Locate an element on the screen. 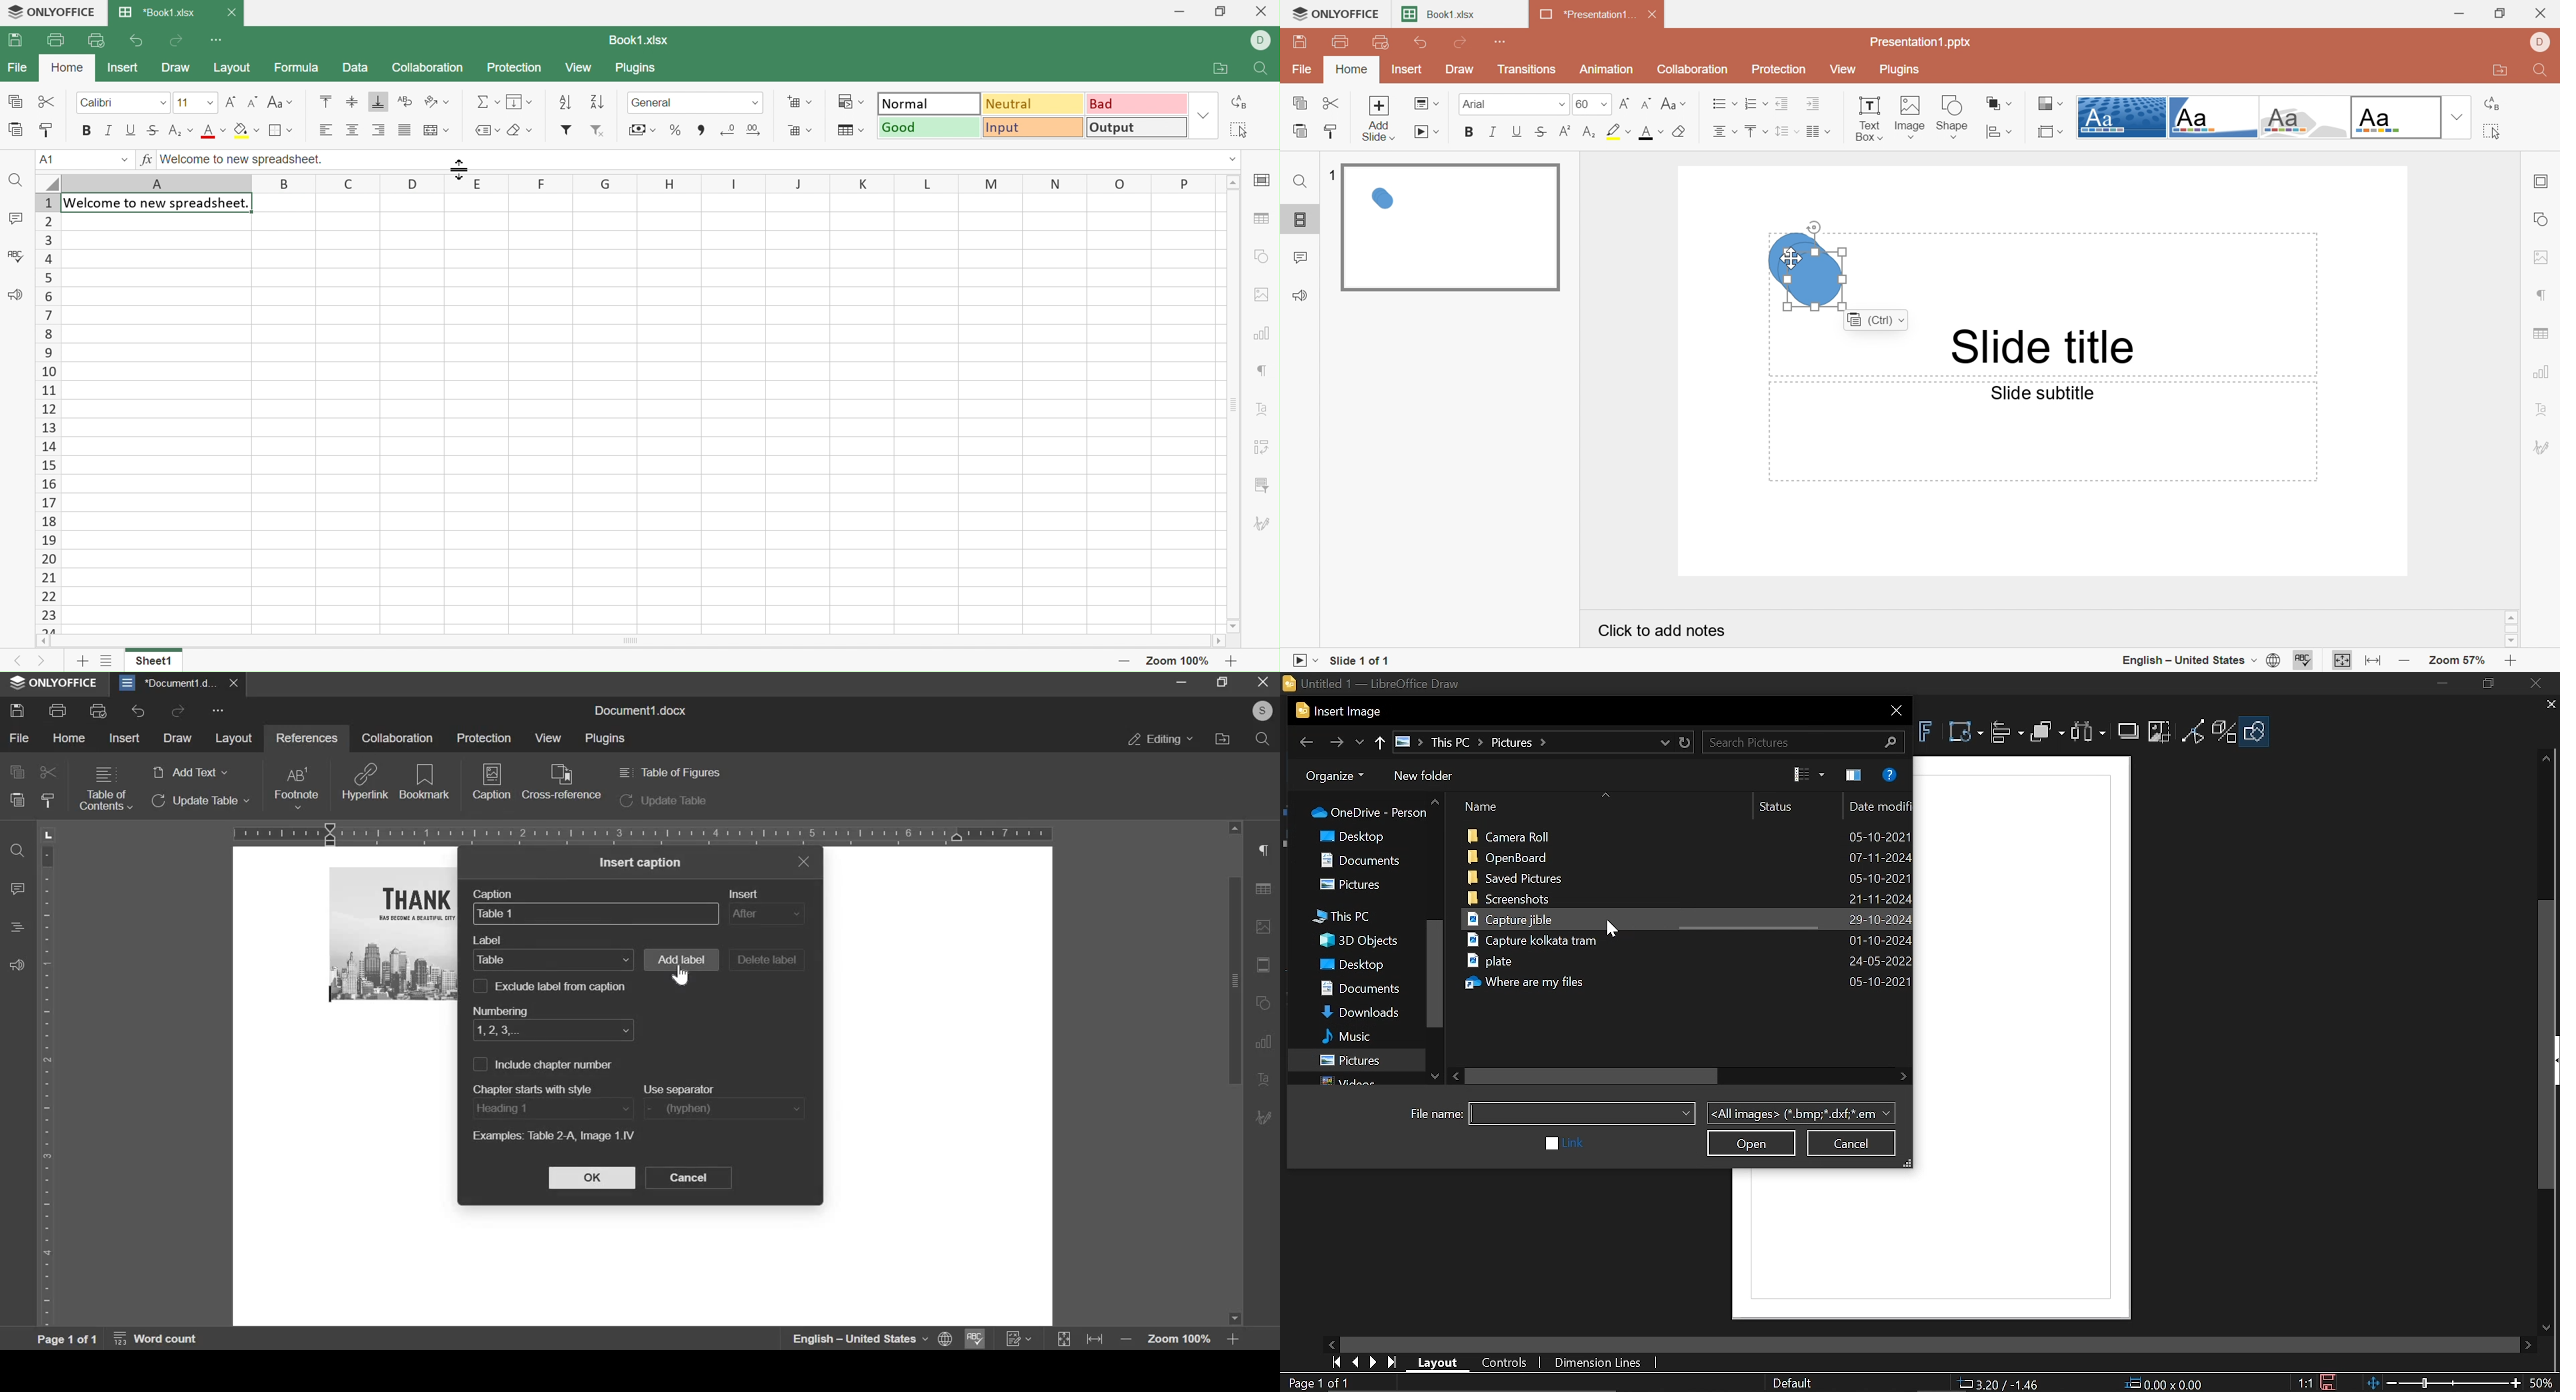 This screenshot has height=1400, width=2576. Bold is located at coordinates (87, 129).